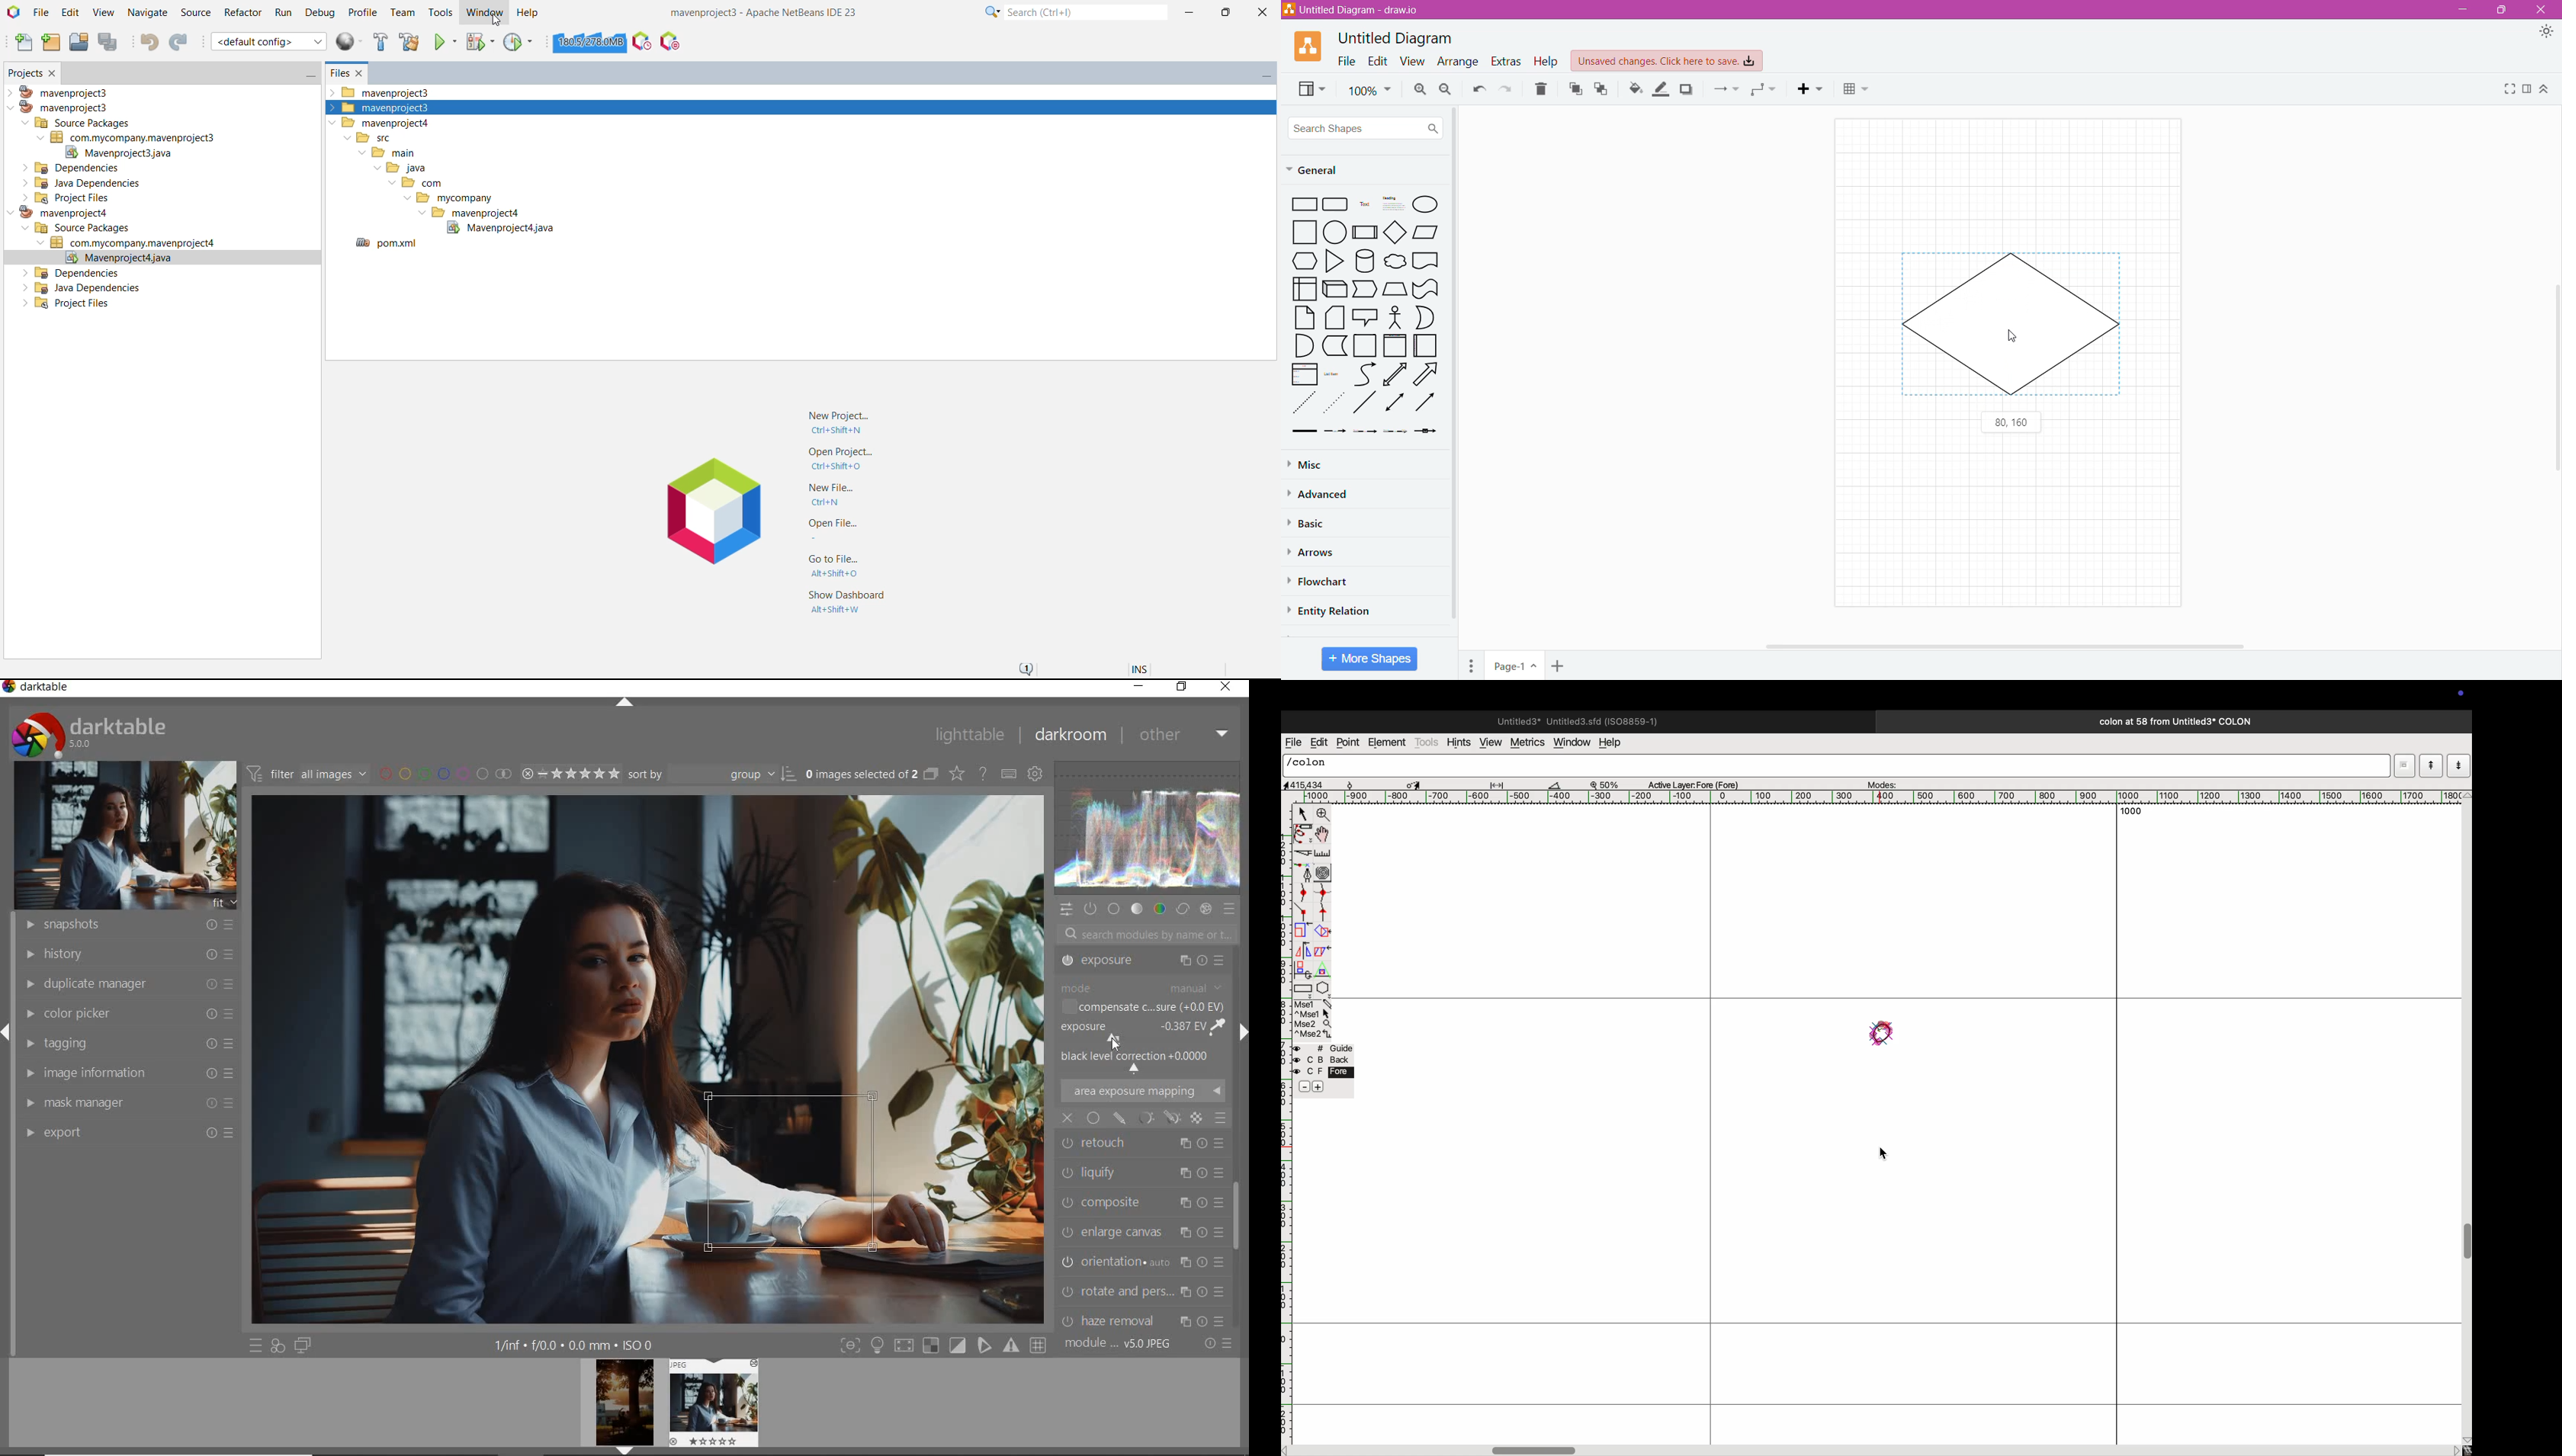  What do you see at coordinates (1303, 988) in the screenshot?
I see `rectangle` at bounding box center [1303, 988].